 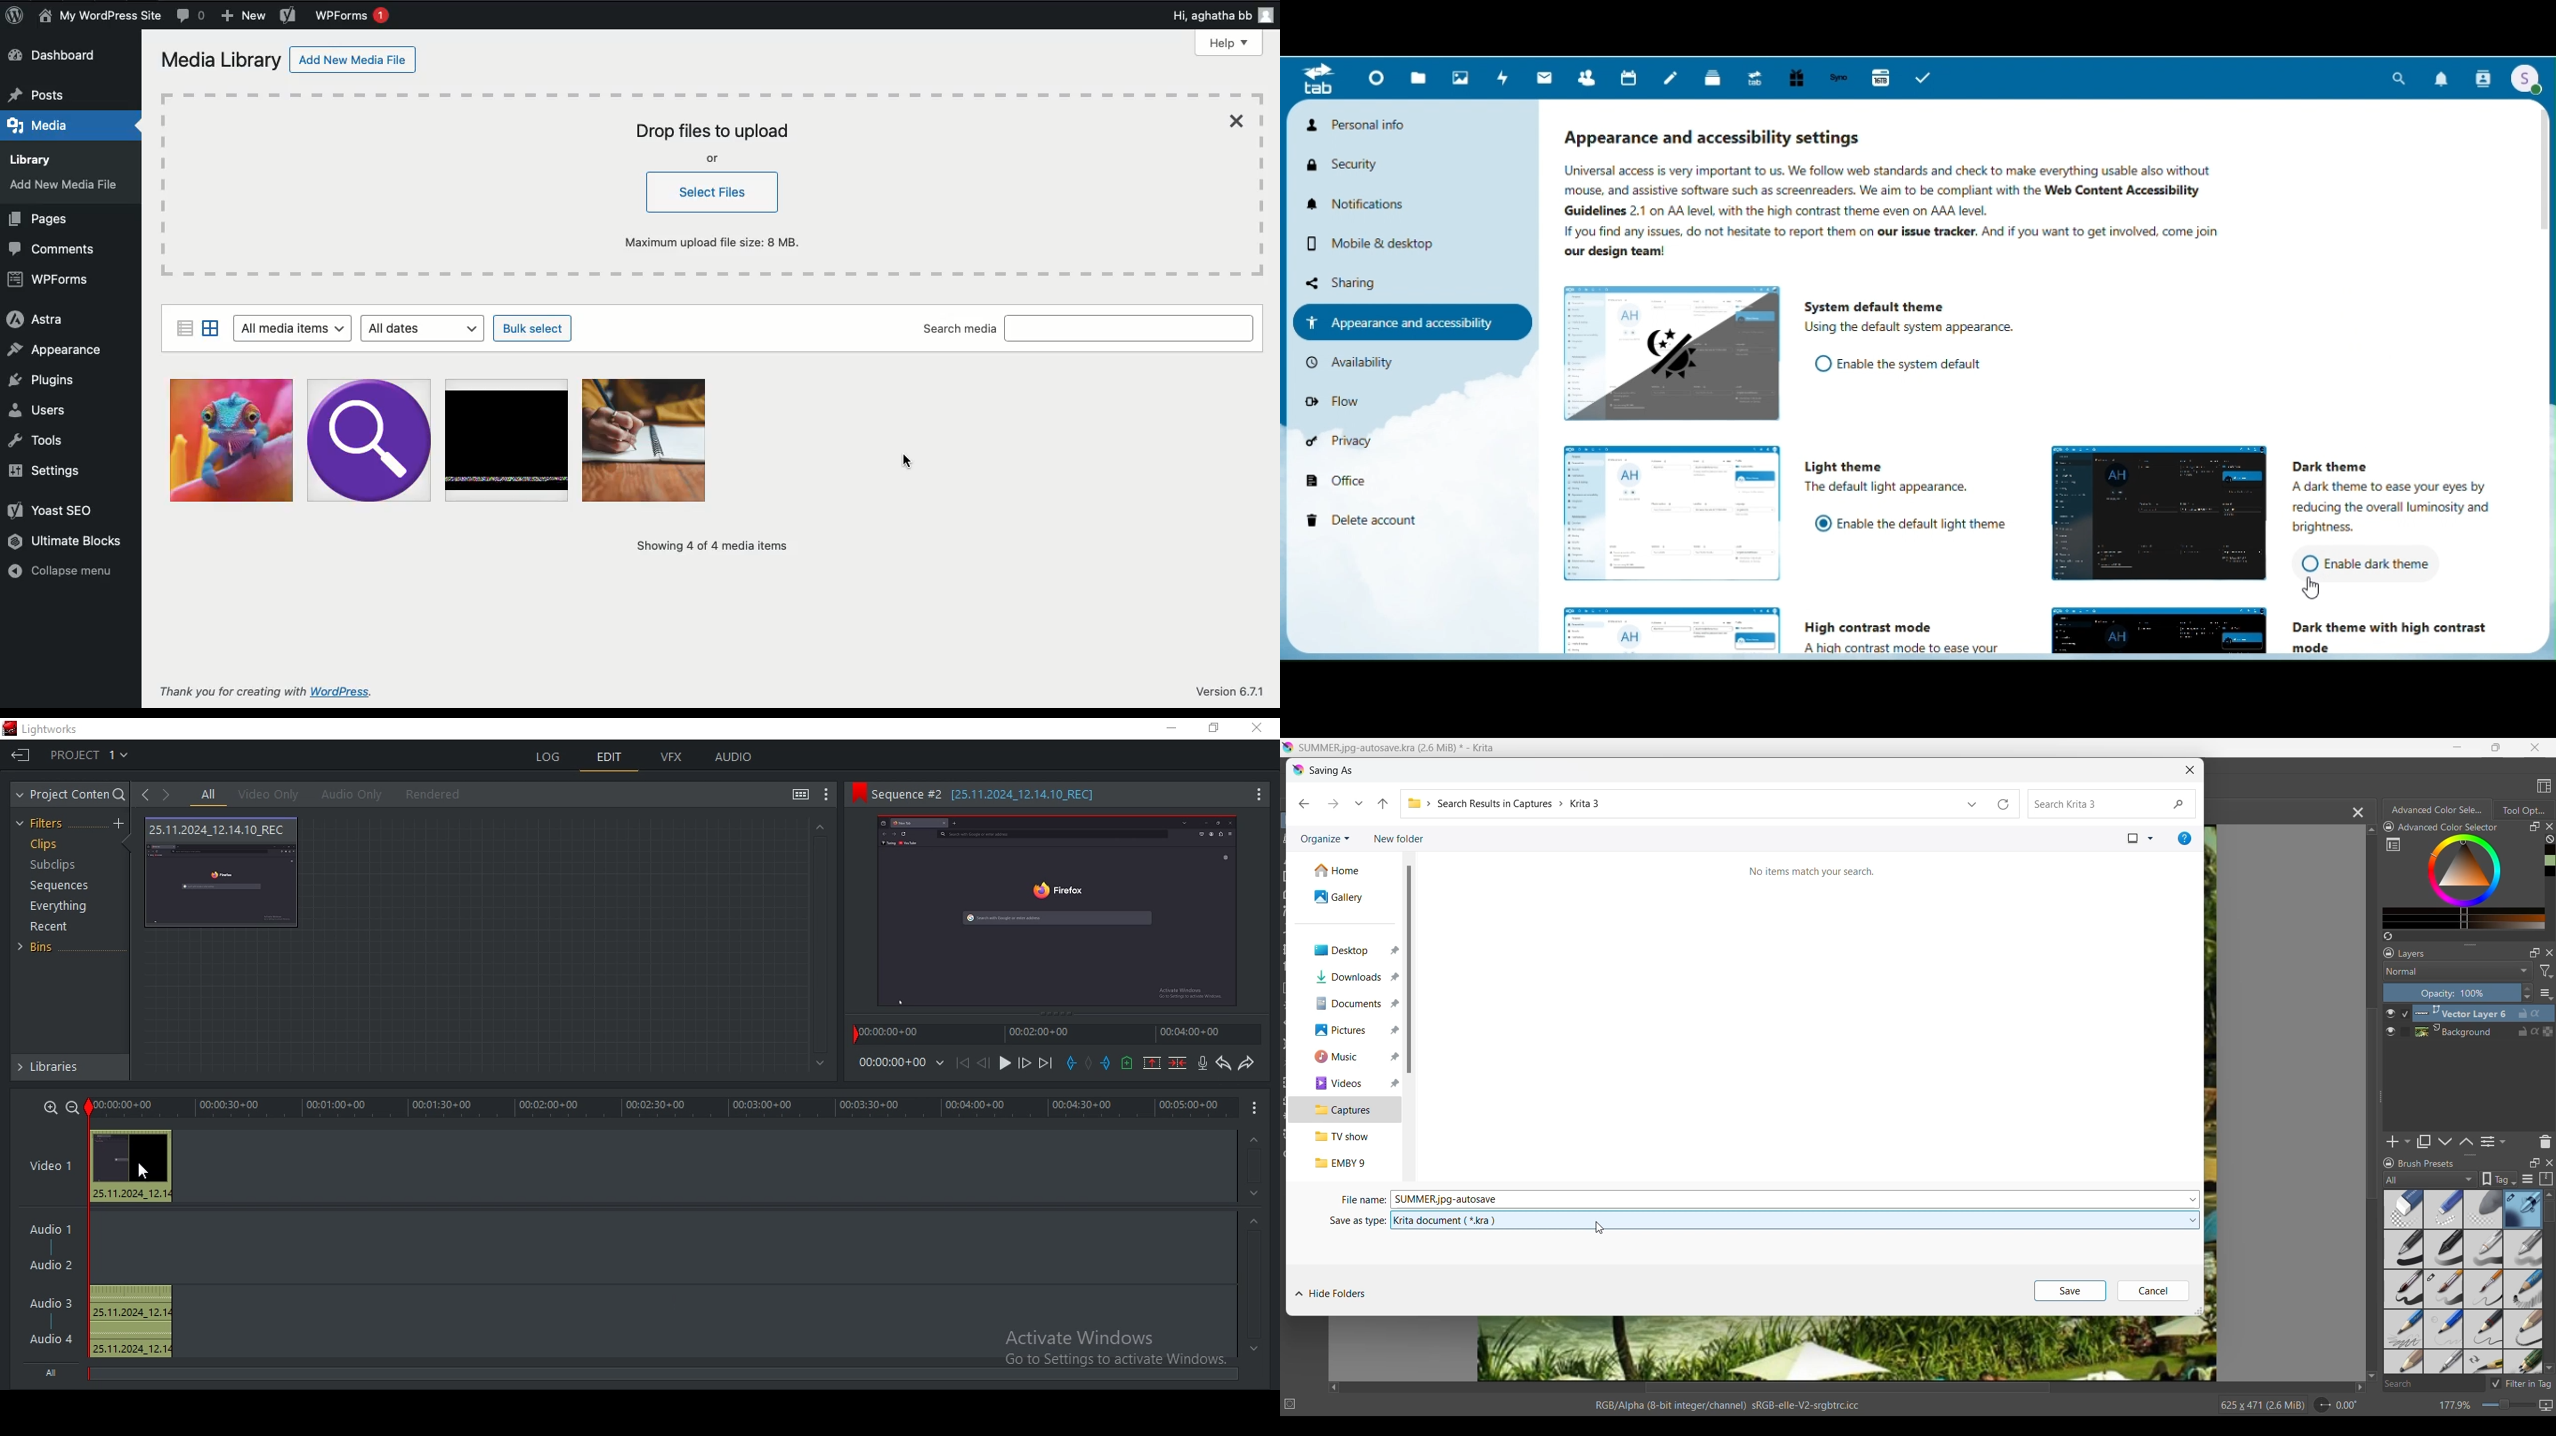 What do you see at coordinates (1221, 1064) in the screenshot?
I see `undo` at bounding box center [1221, 1064].